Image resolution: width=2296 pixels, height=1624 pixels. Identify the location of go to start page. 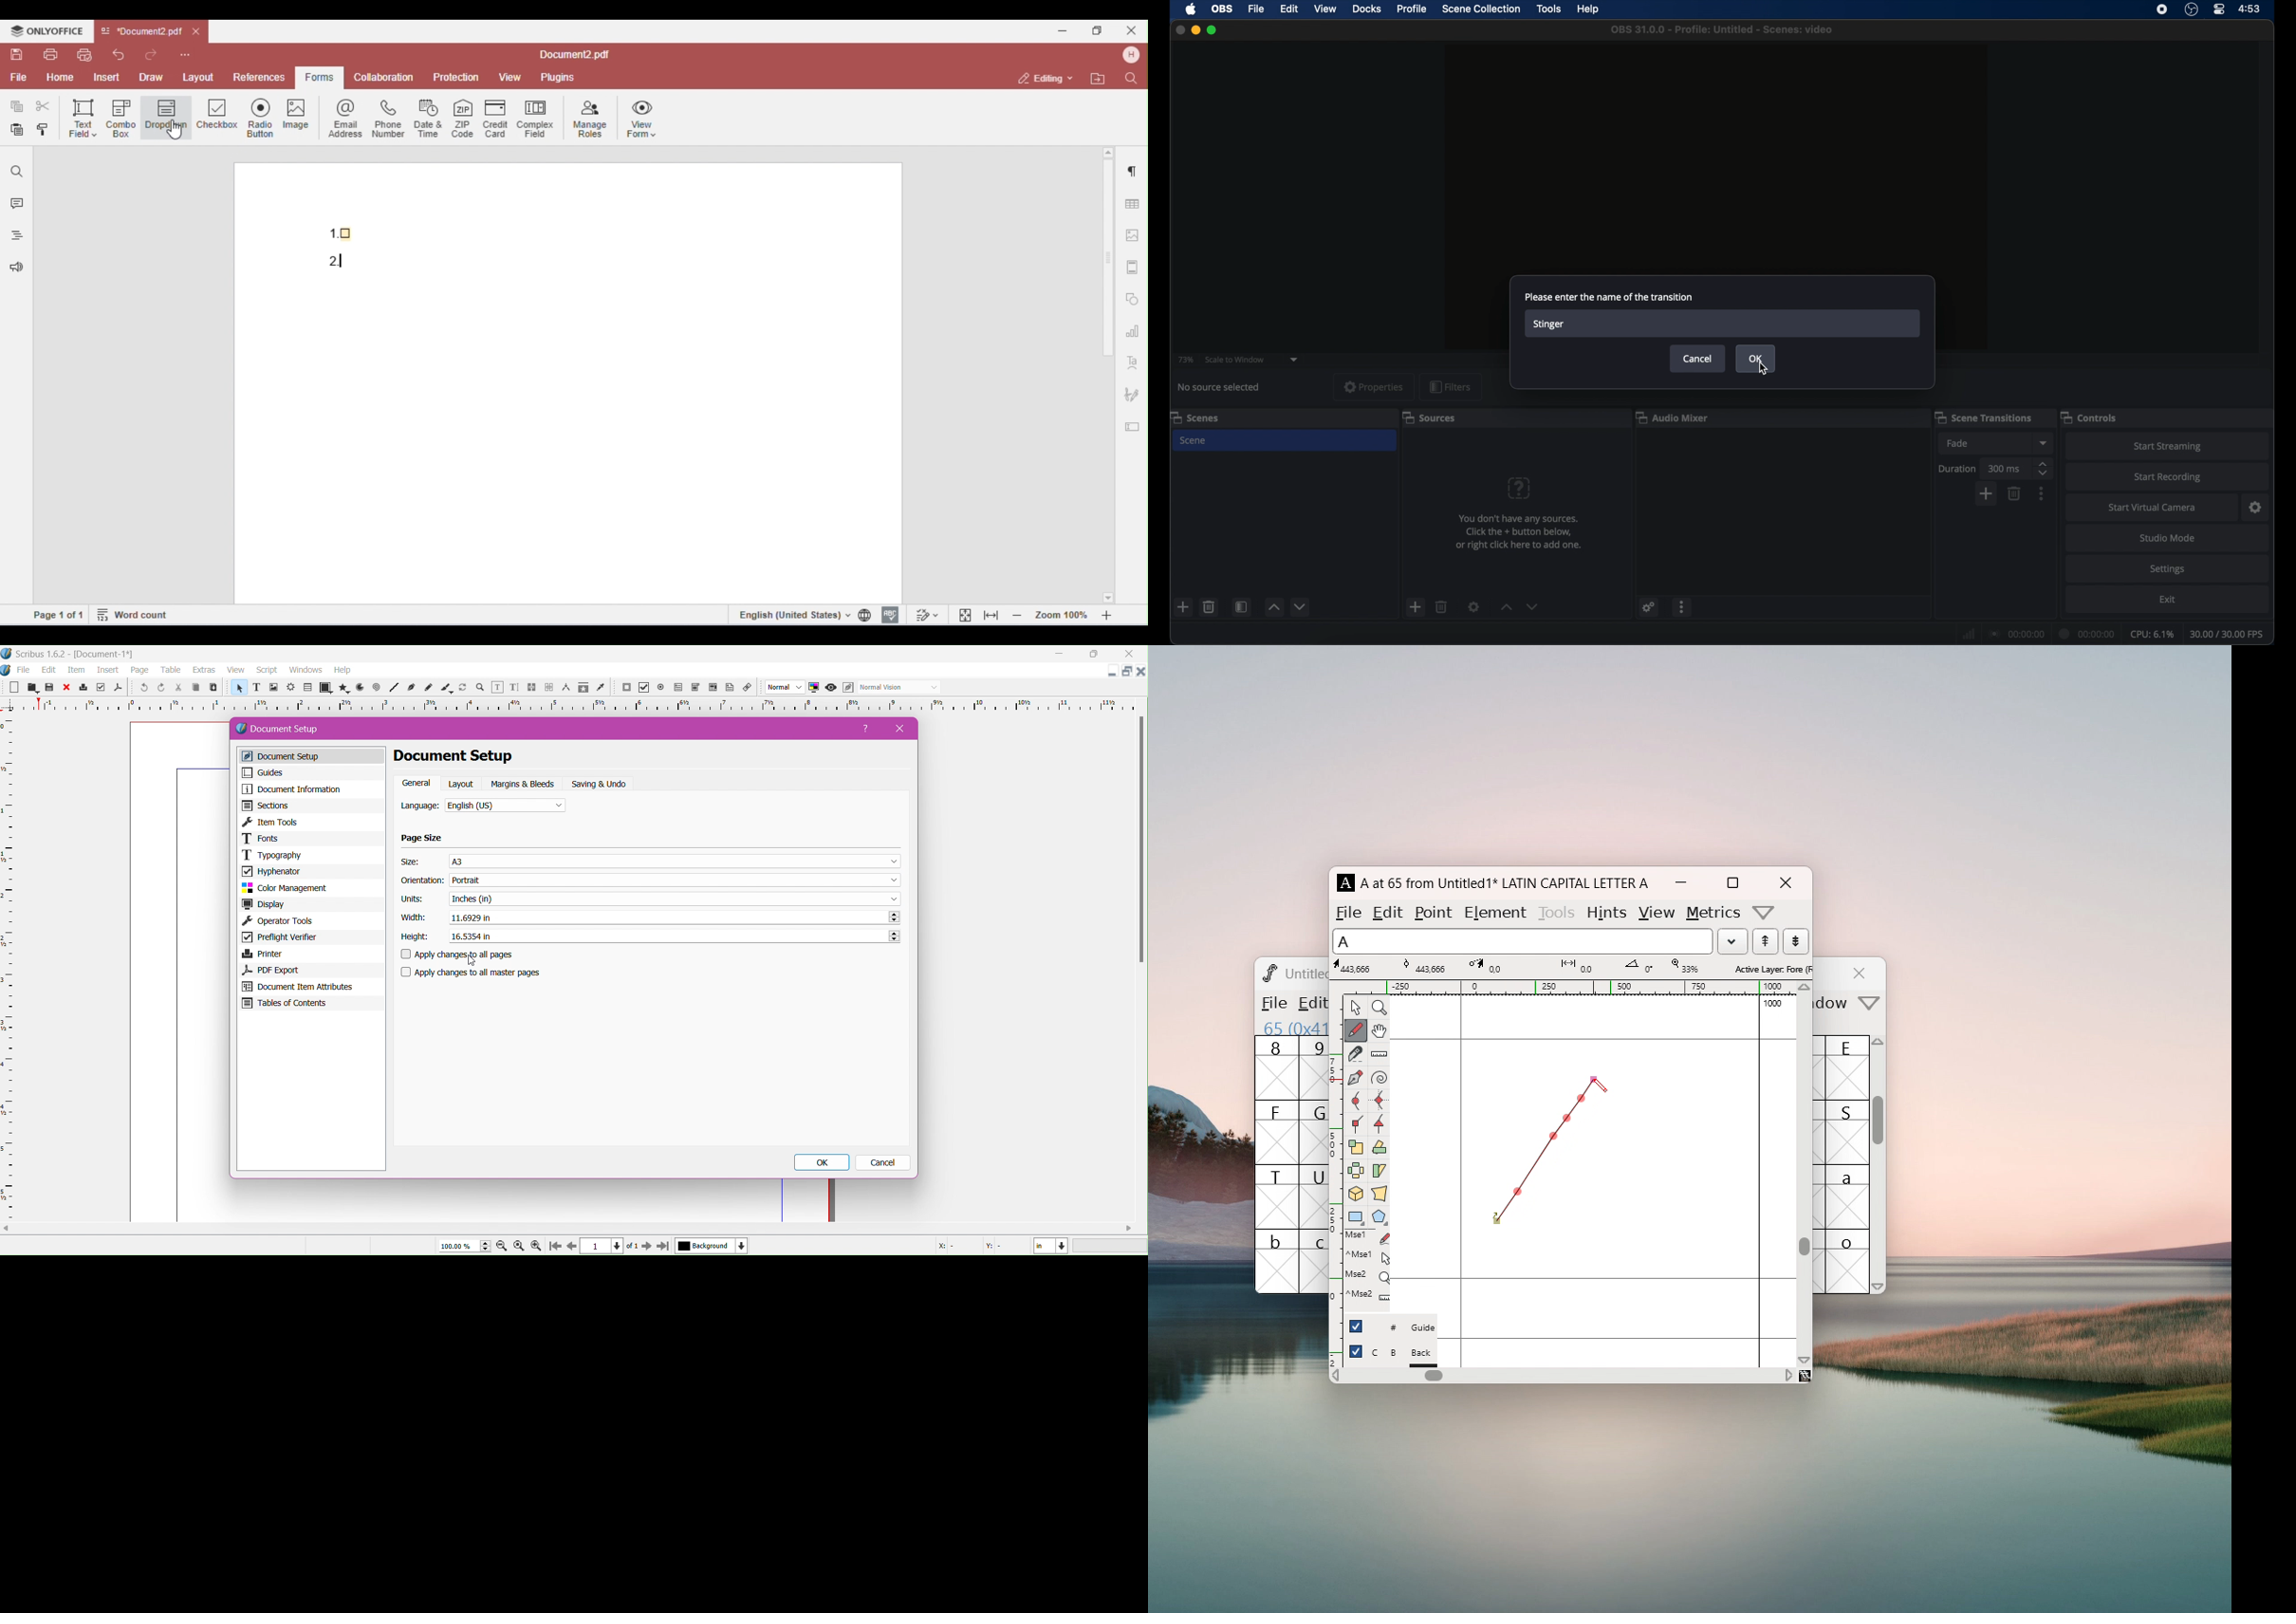
(554, 1247).